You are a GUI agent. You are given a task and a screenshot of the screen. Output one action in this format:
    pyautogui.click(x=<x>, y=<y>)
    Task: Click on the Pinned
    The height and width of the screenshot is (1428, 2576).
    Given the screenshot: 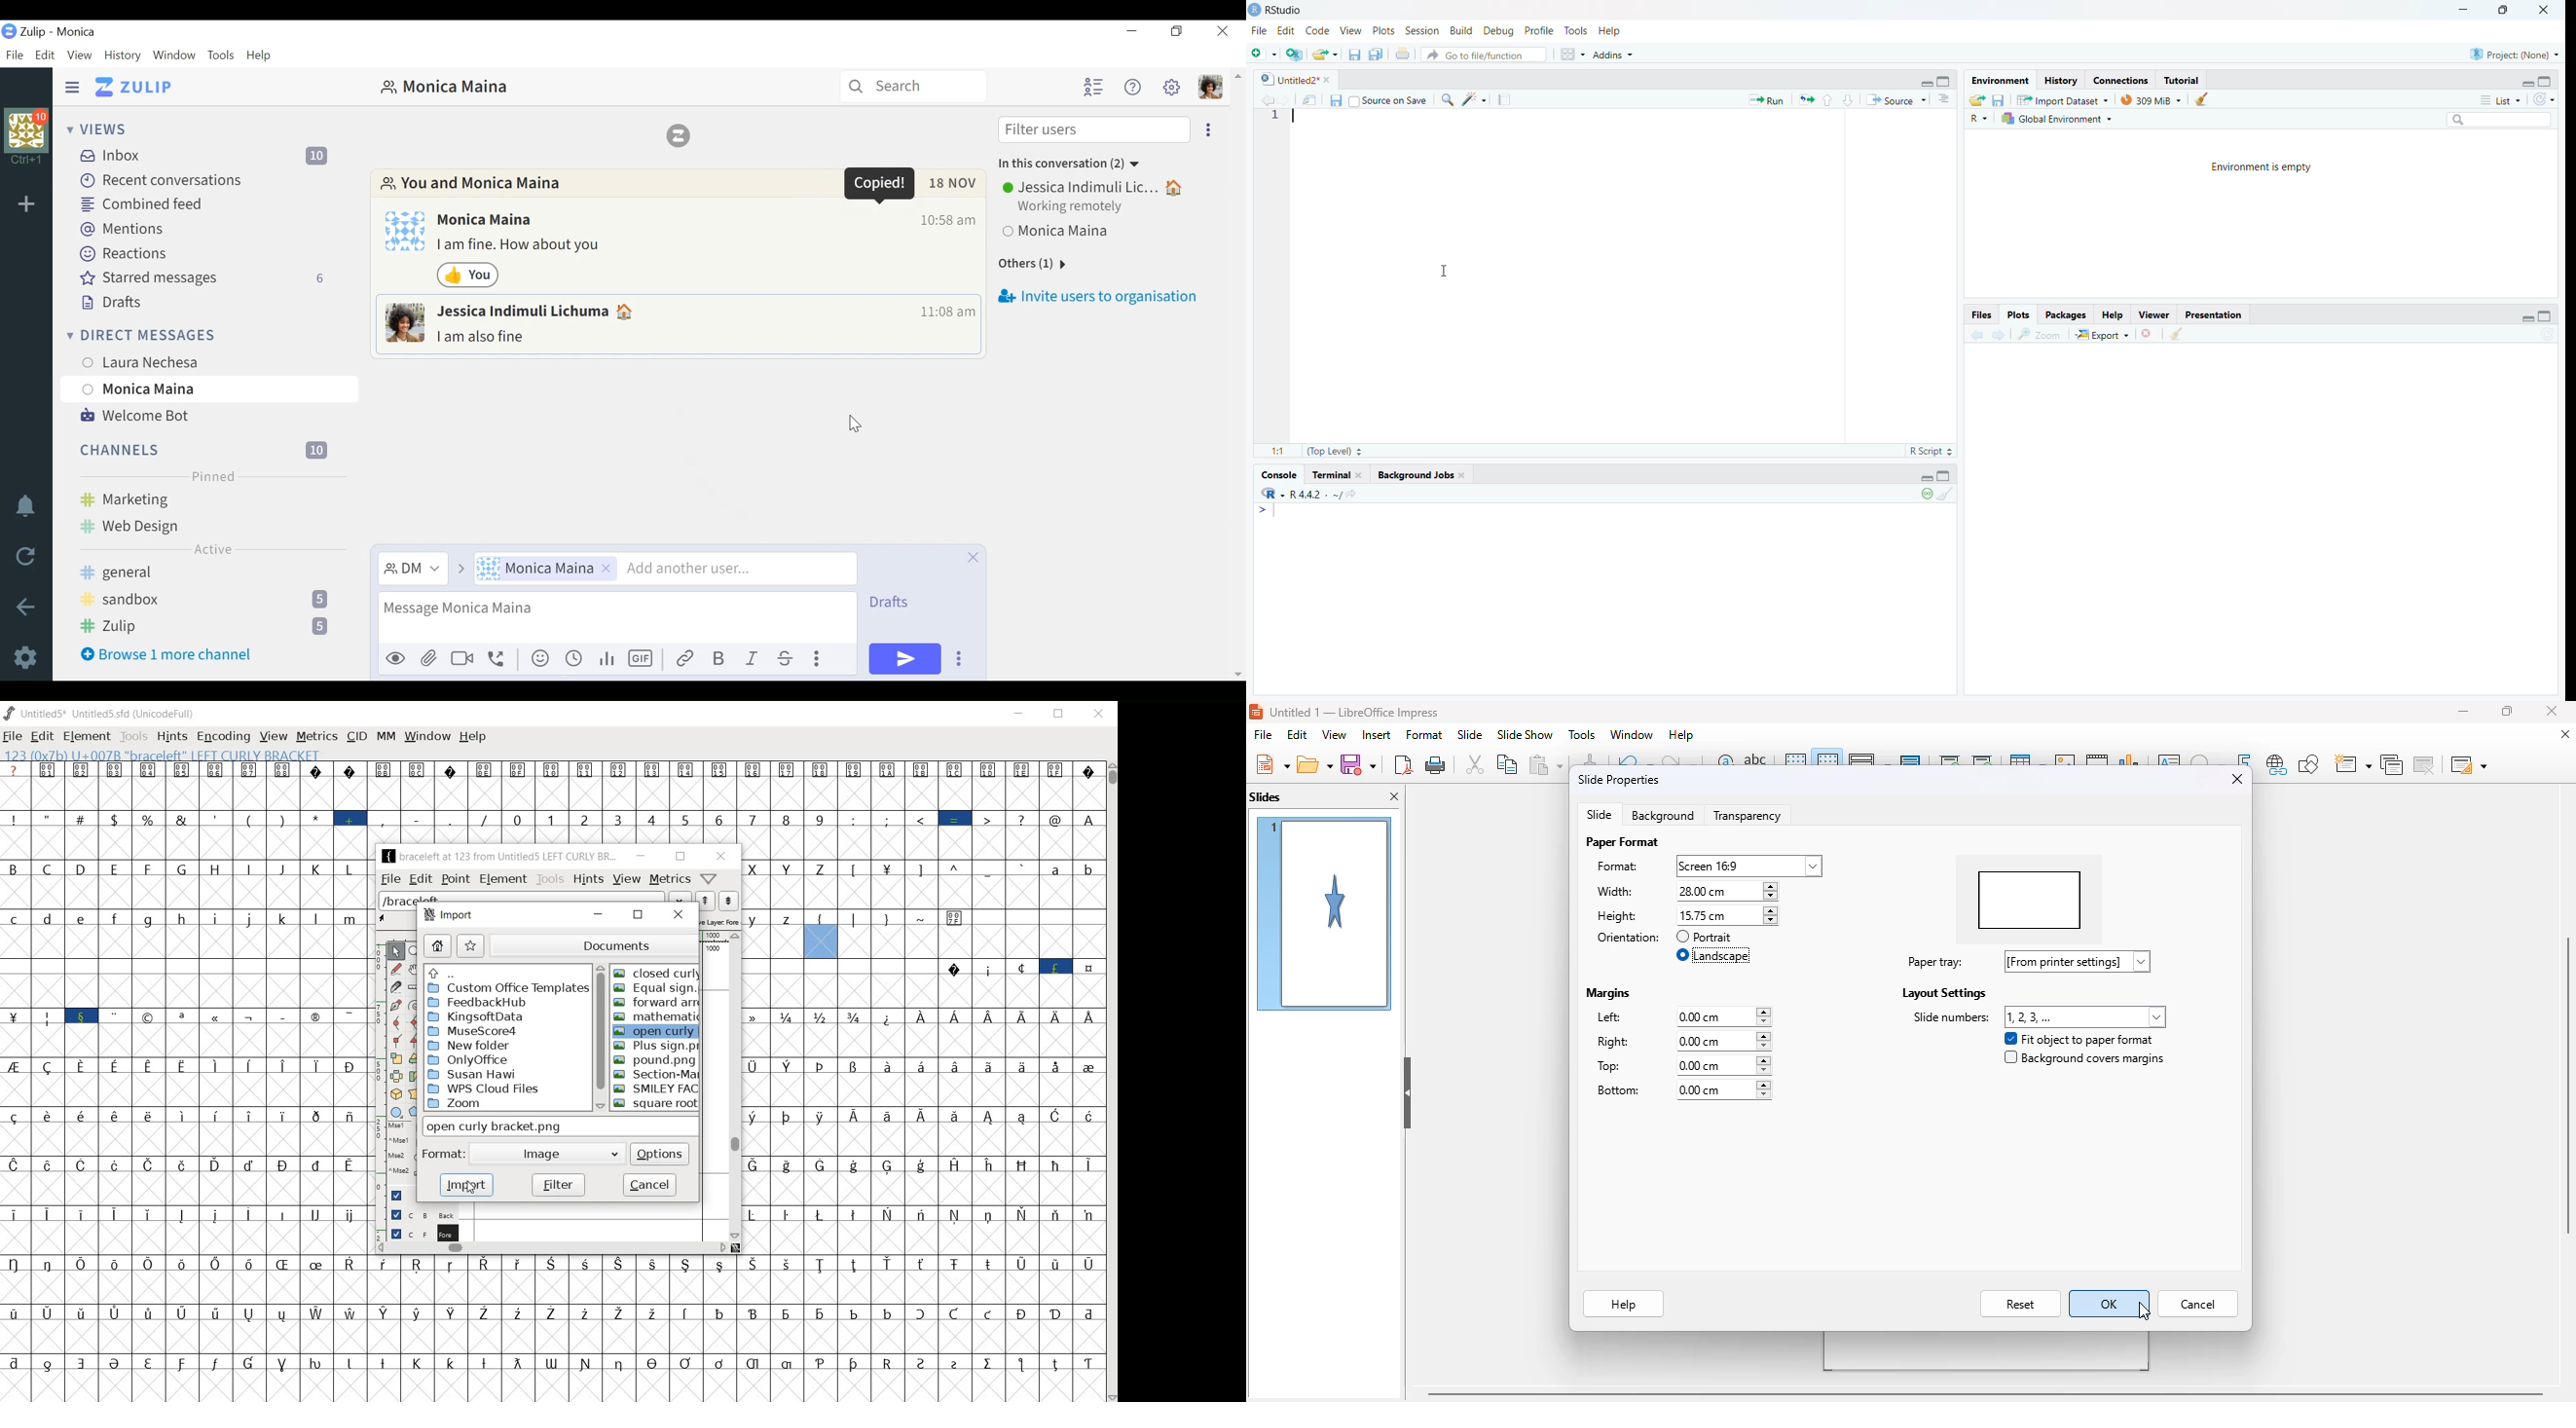 What is the action you would take?
    pyautogui.click(x=210, y=475)
    